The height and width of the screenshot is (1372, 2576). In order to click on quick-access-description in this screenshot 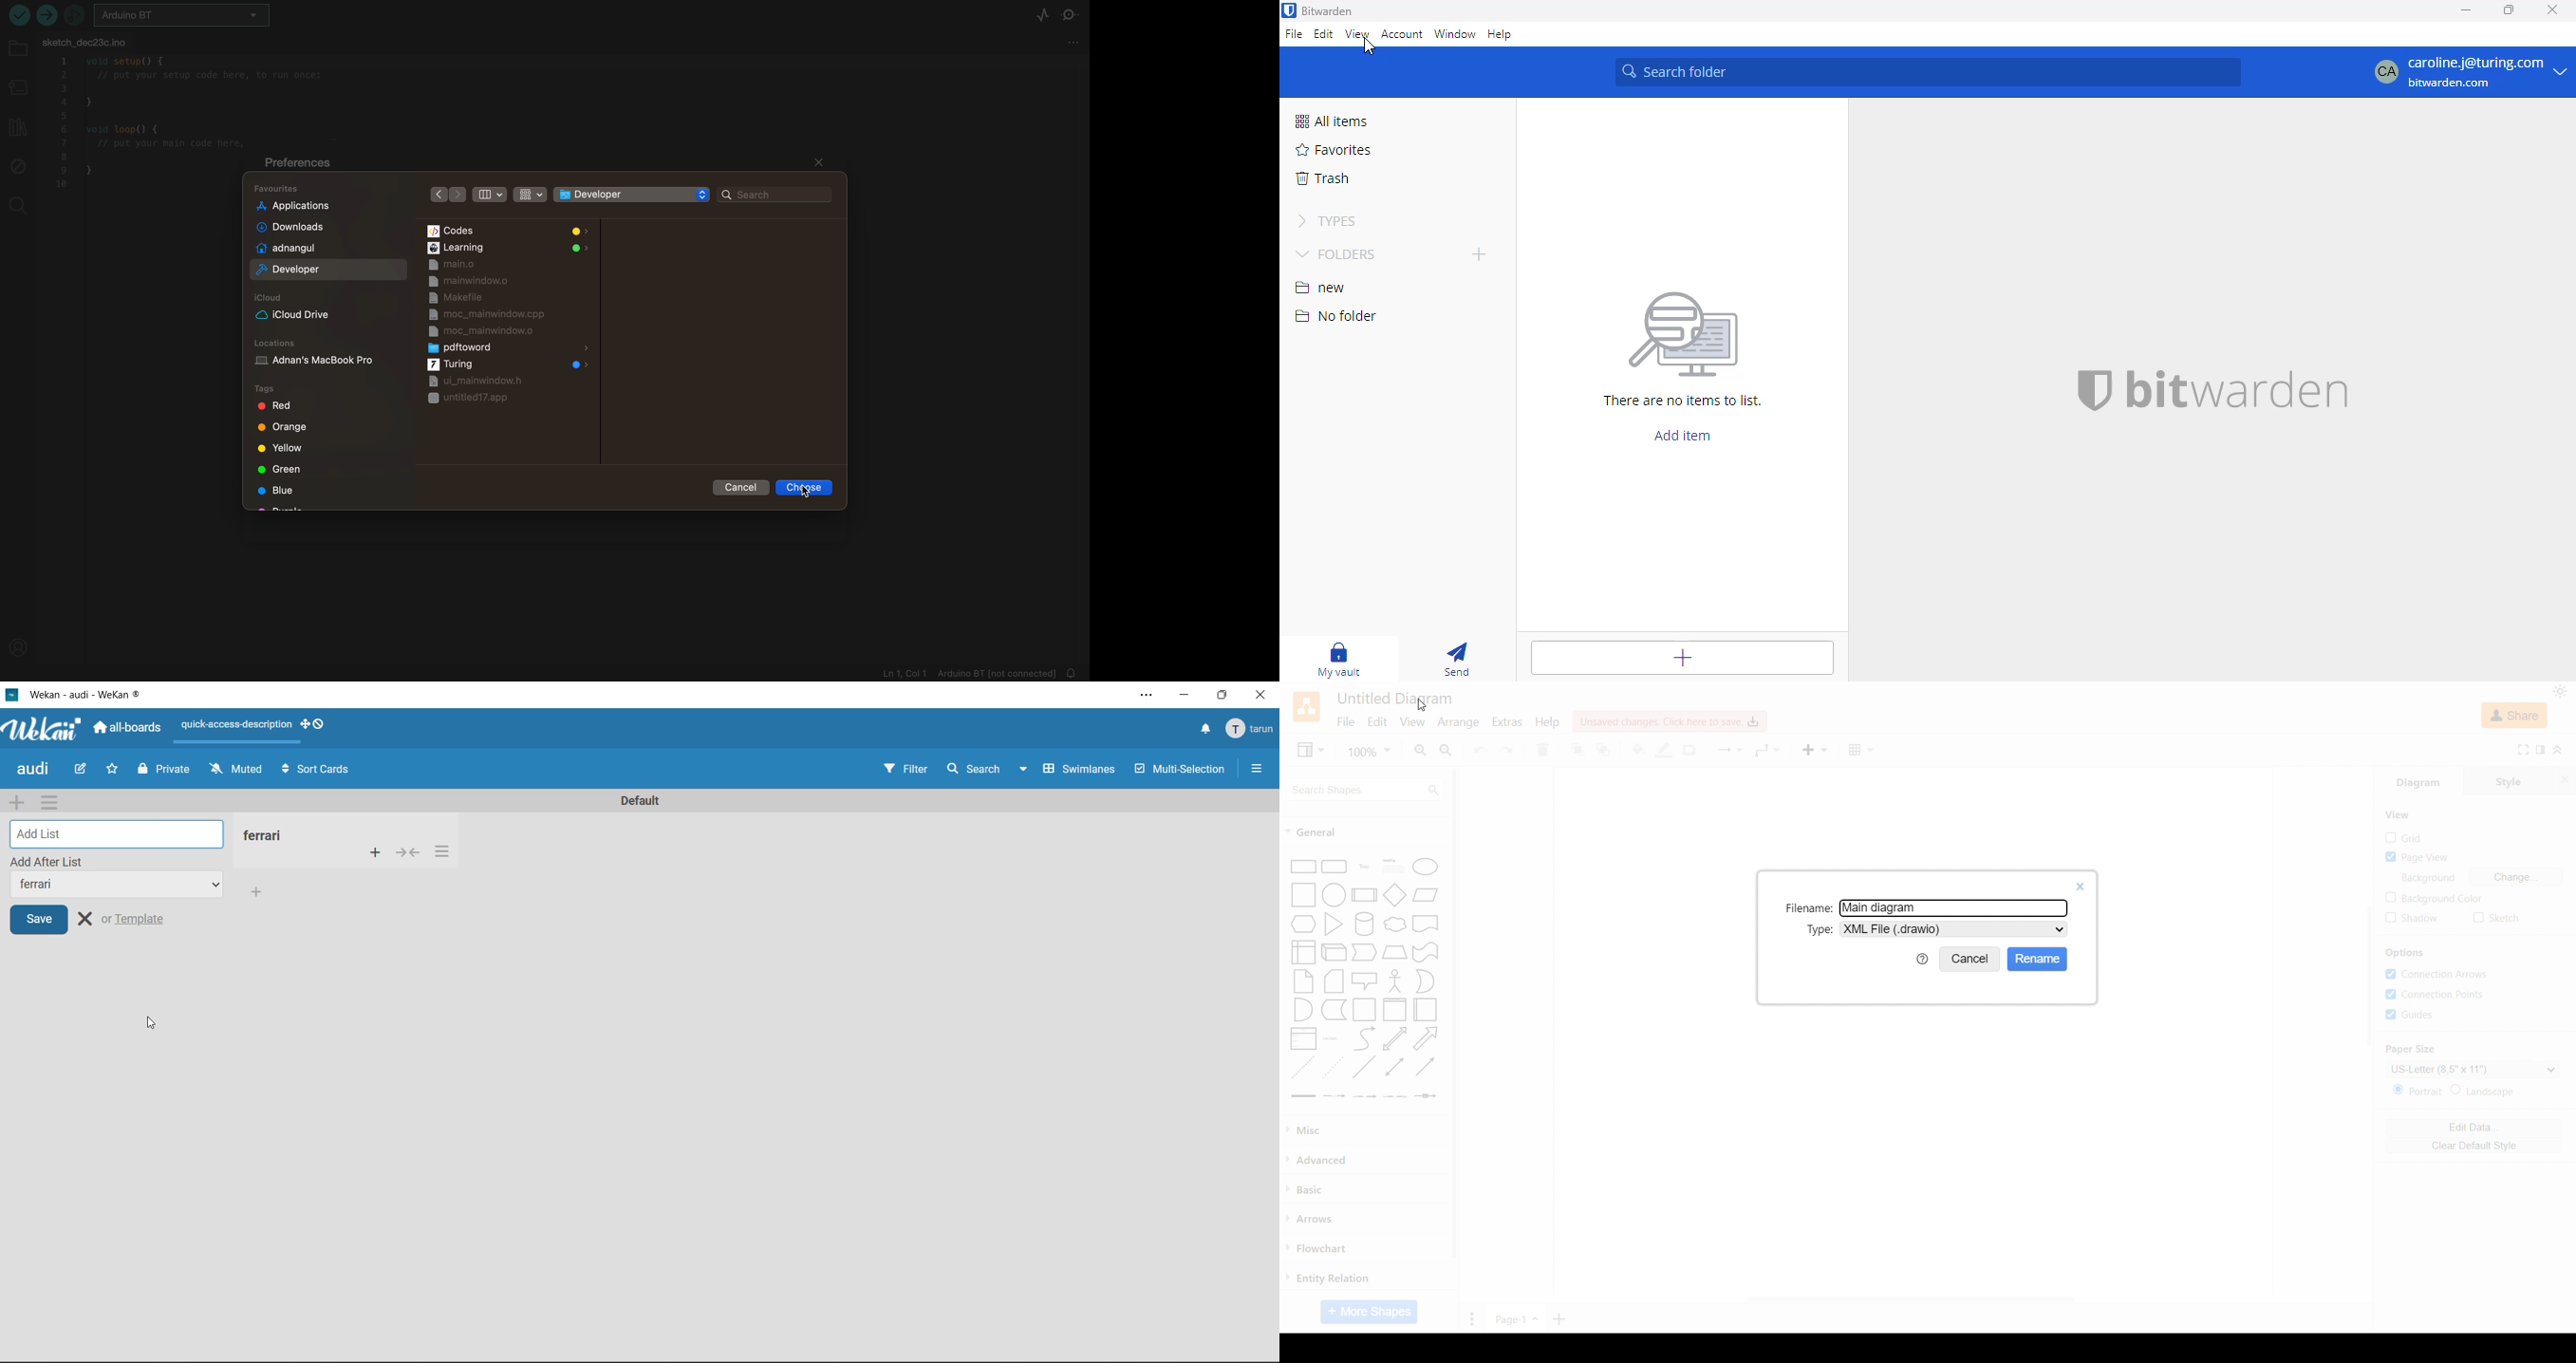, I will do `click(236, 726)`.